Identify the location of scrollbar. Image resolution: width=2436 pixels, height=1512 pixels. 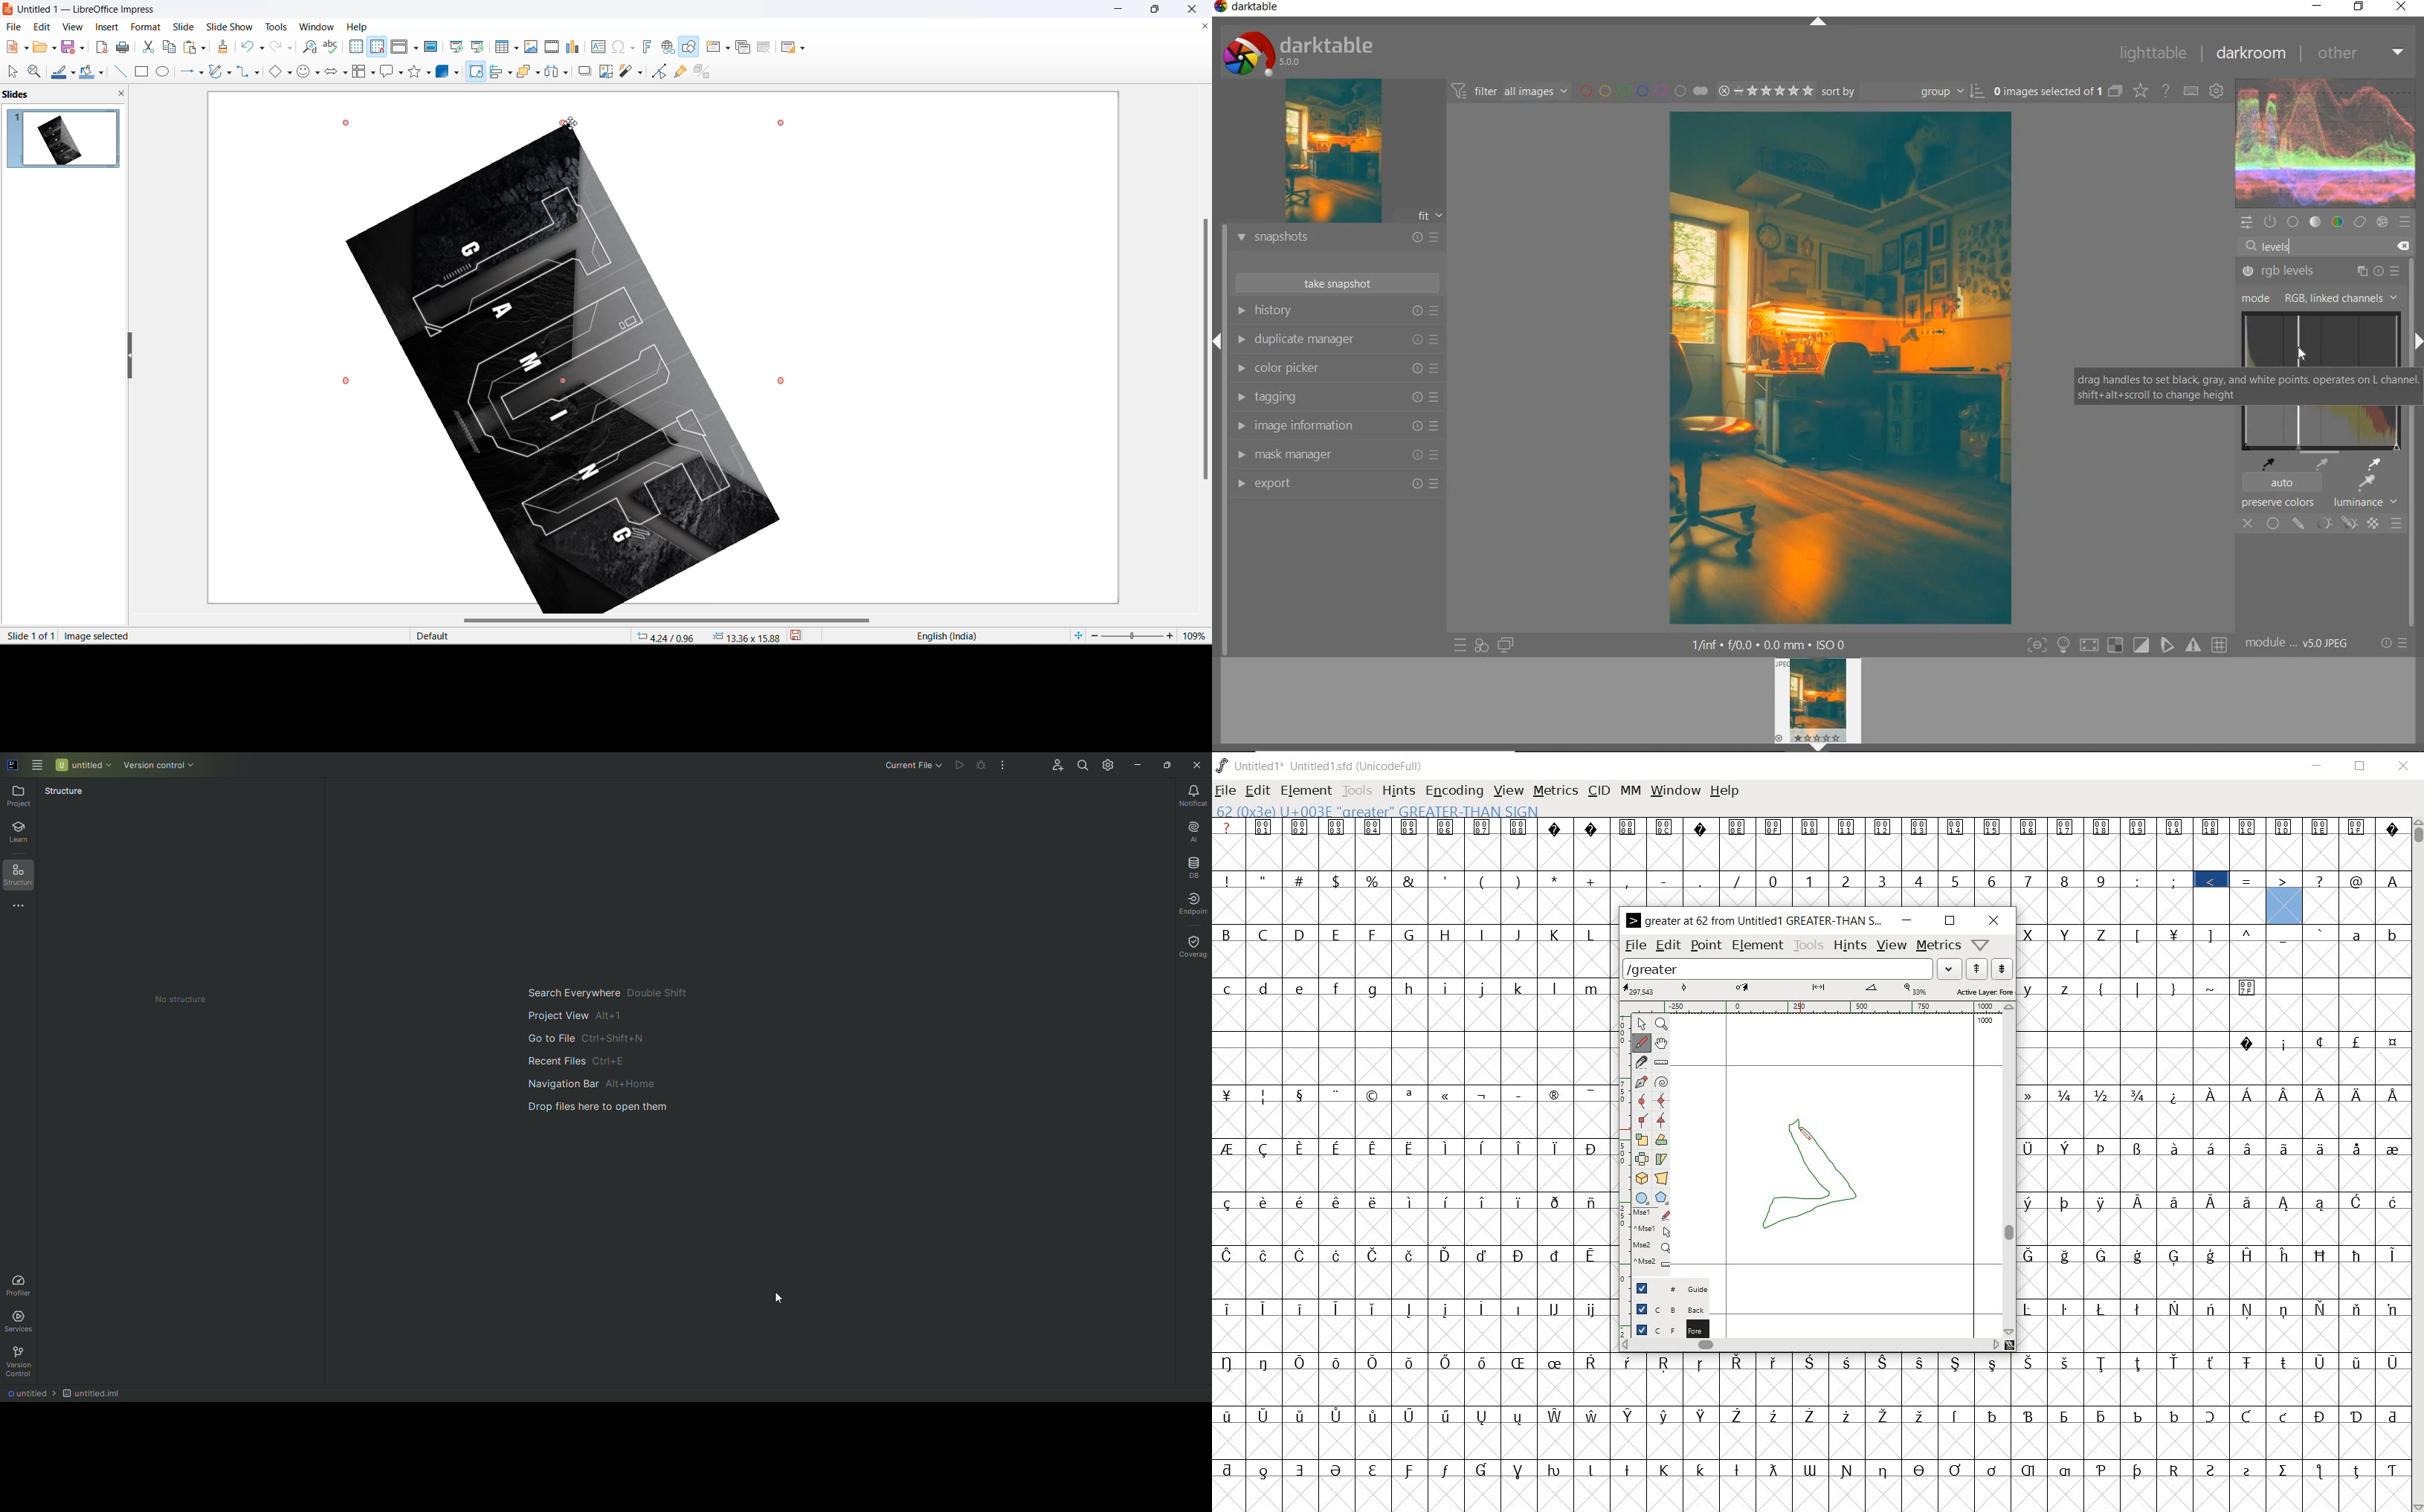
(2411, 391).